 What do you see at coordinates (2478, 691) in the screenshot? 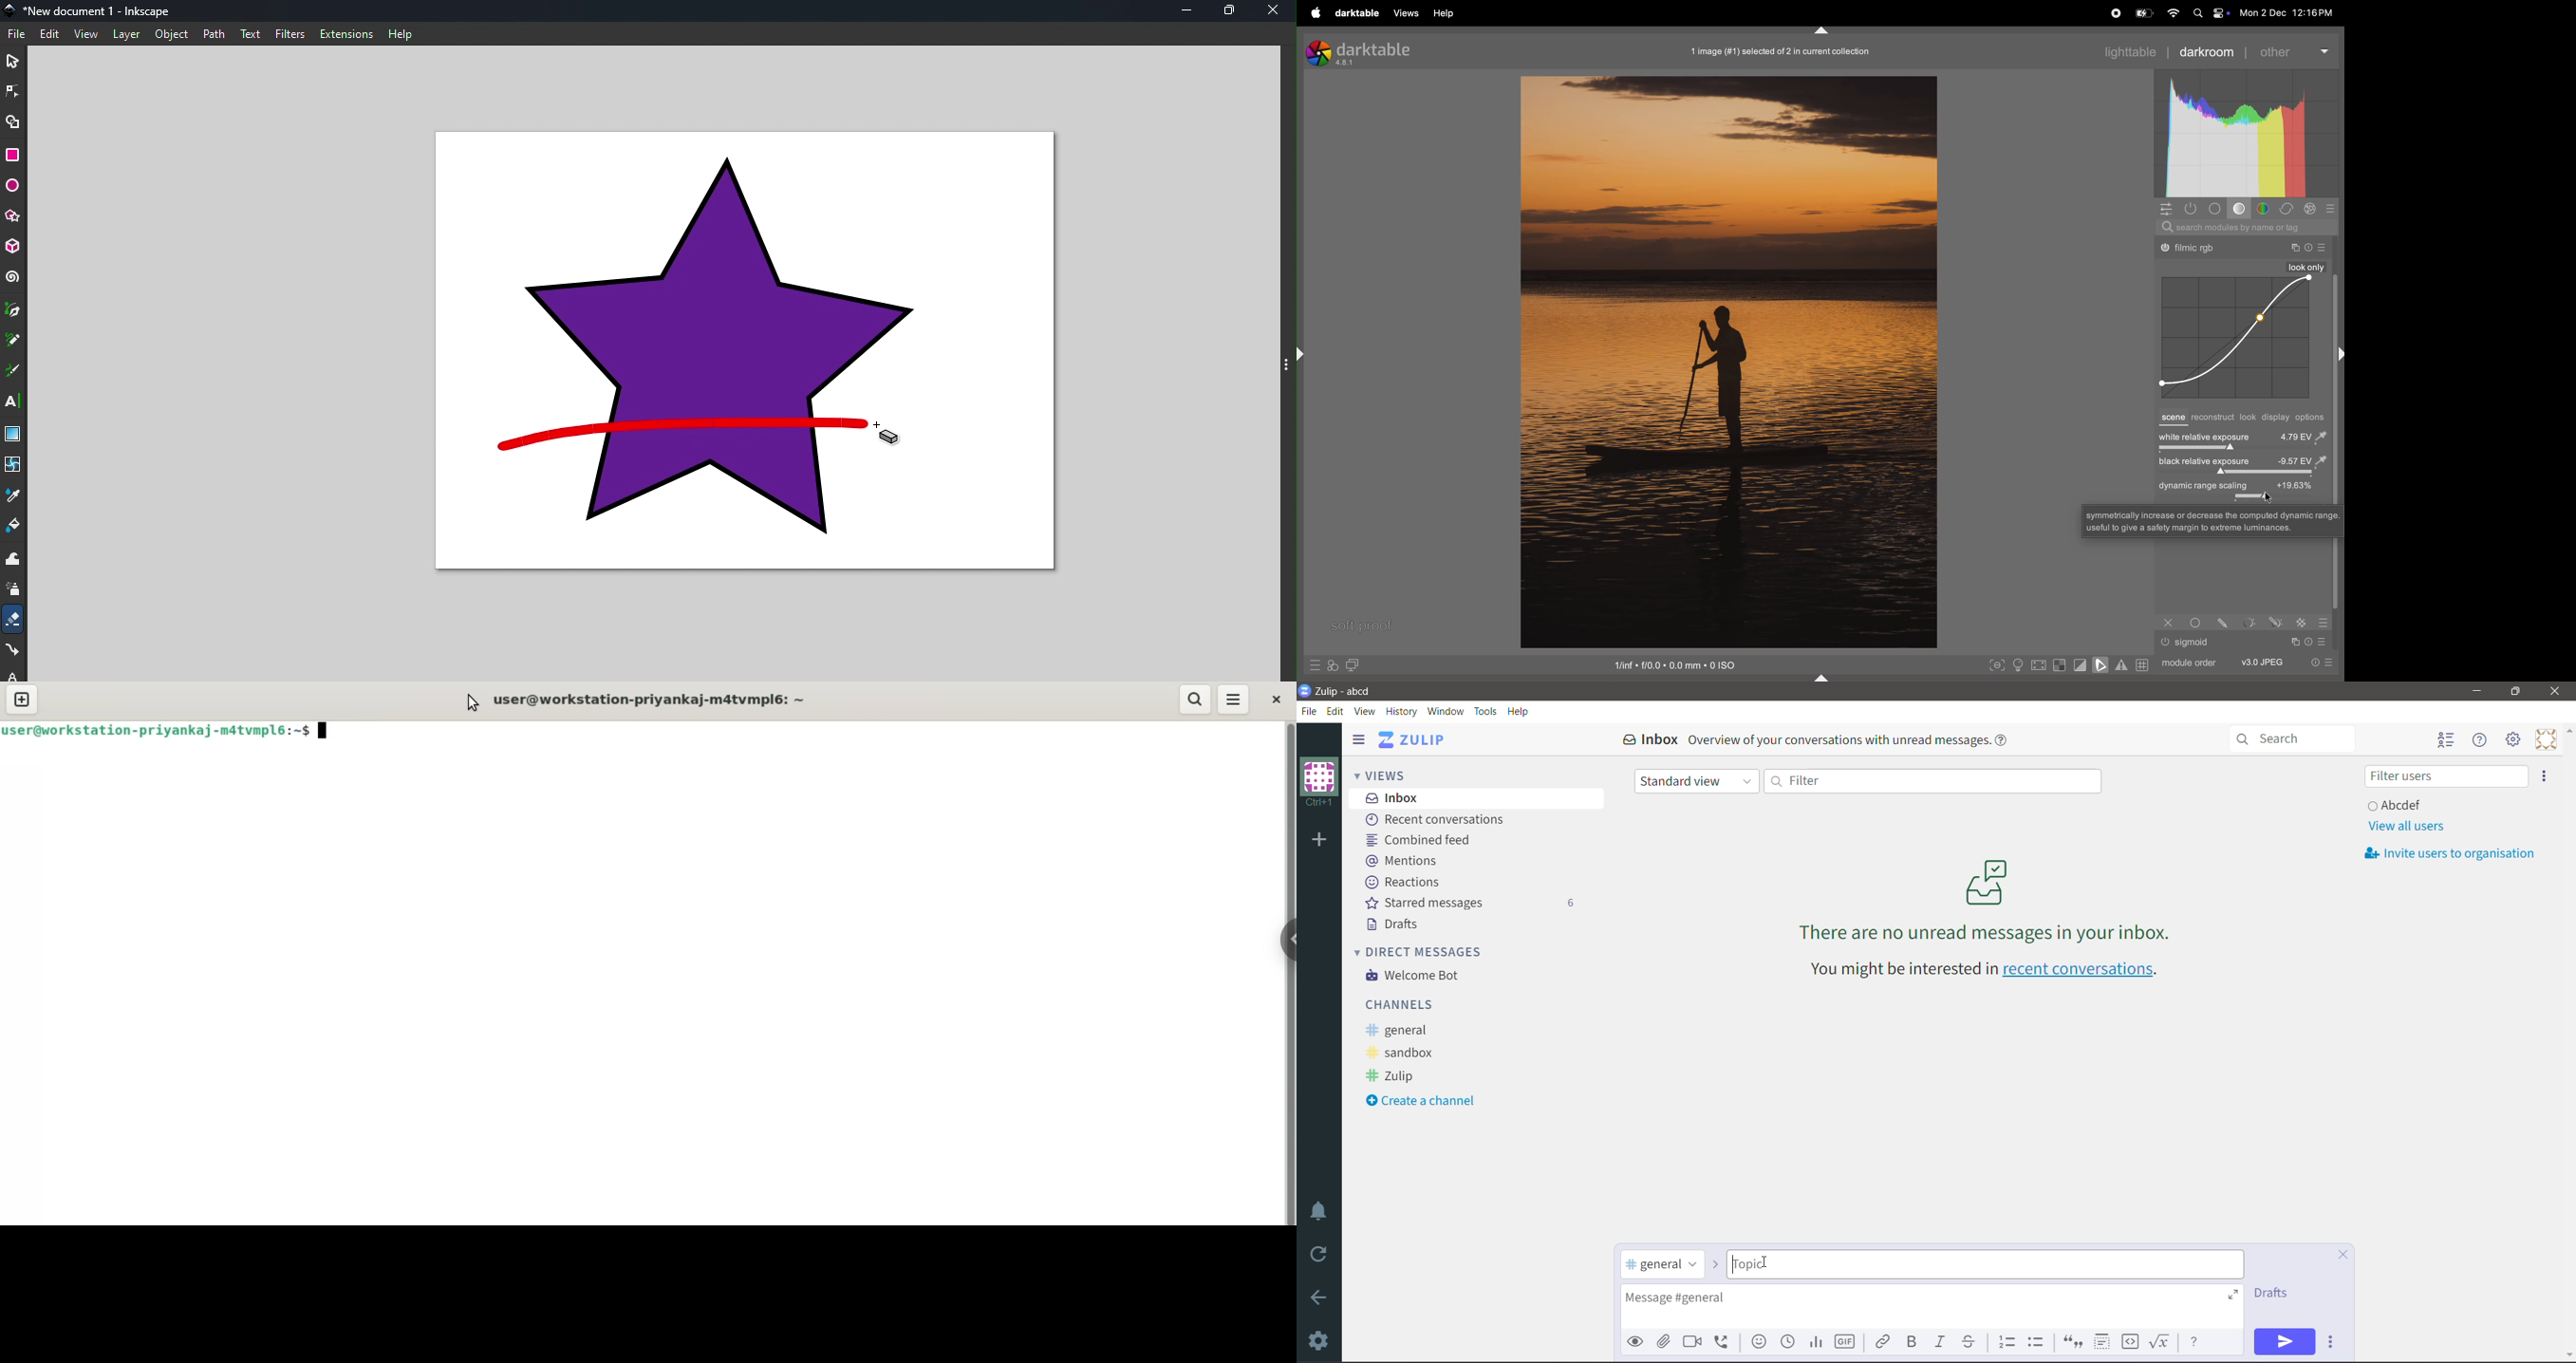
I see `Minimize` at bounding box center [2478, 691].